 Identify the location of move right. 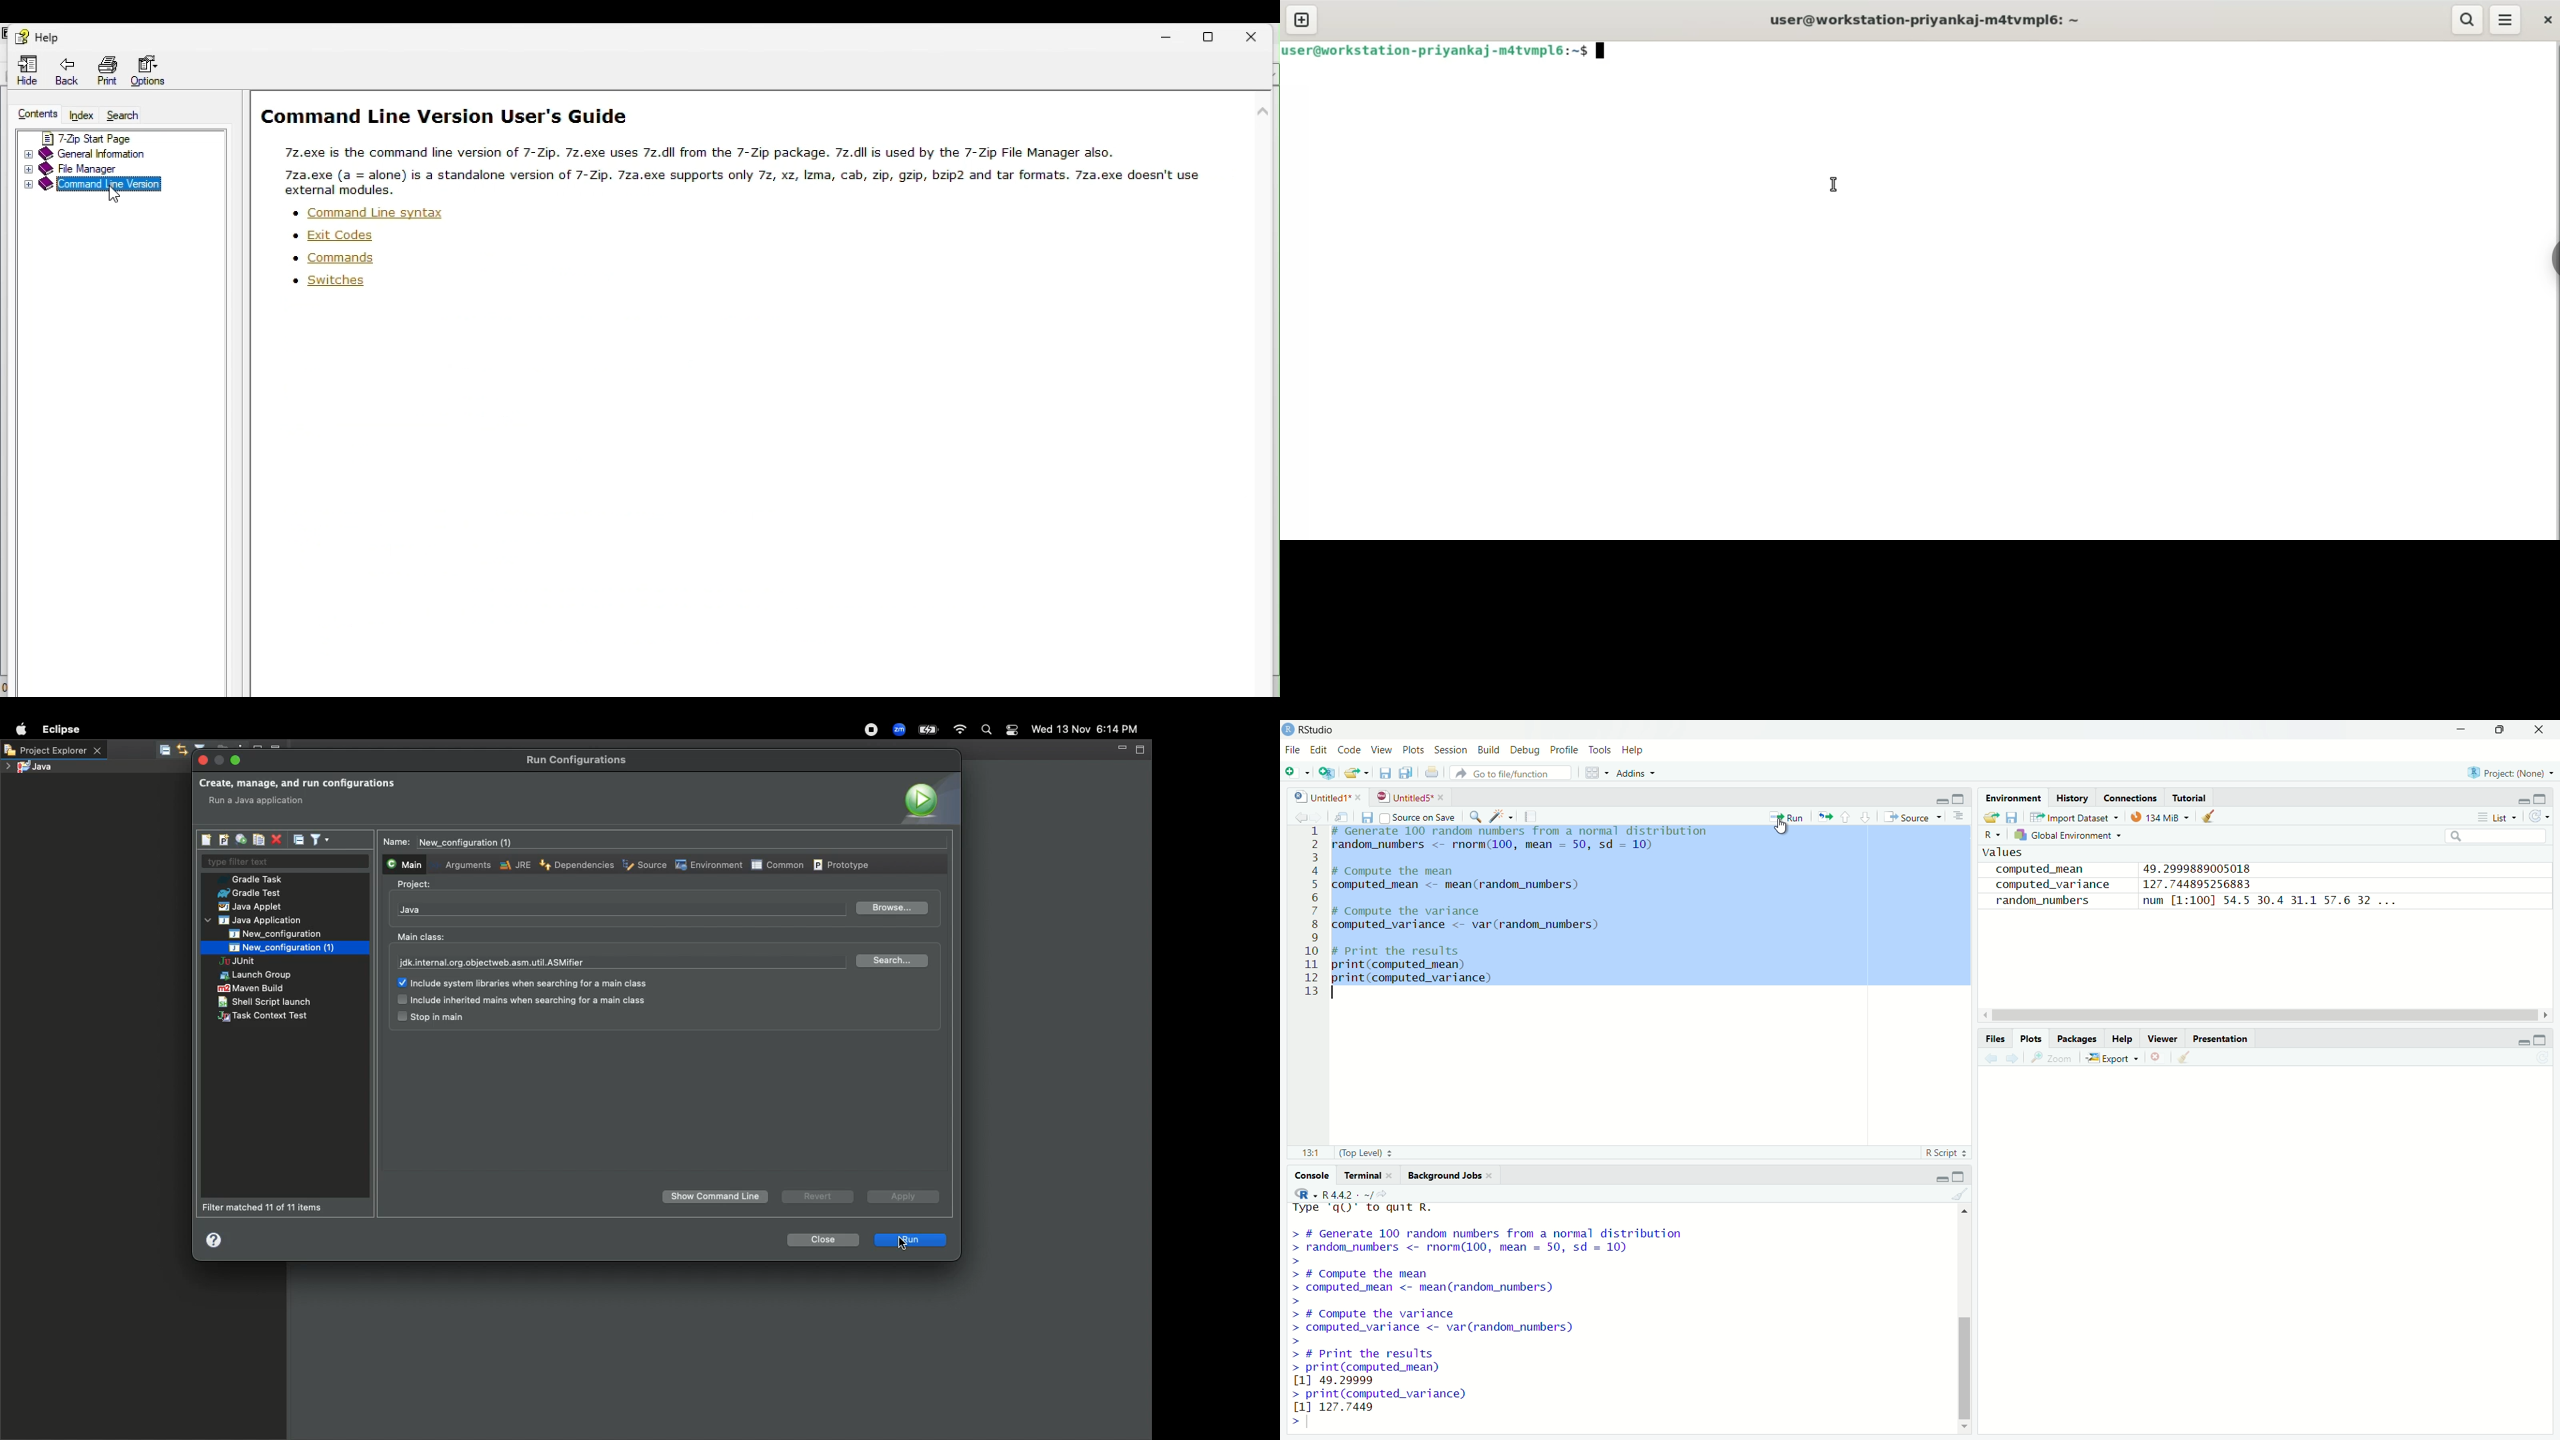
(2547, 1013).